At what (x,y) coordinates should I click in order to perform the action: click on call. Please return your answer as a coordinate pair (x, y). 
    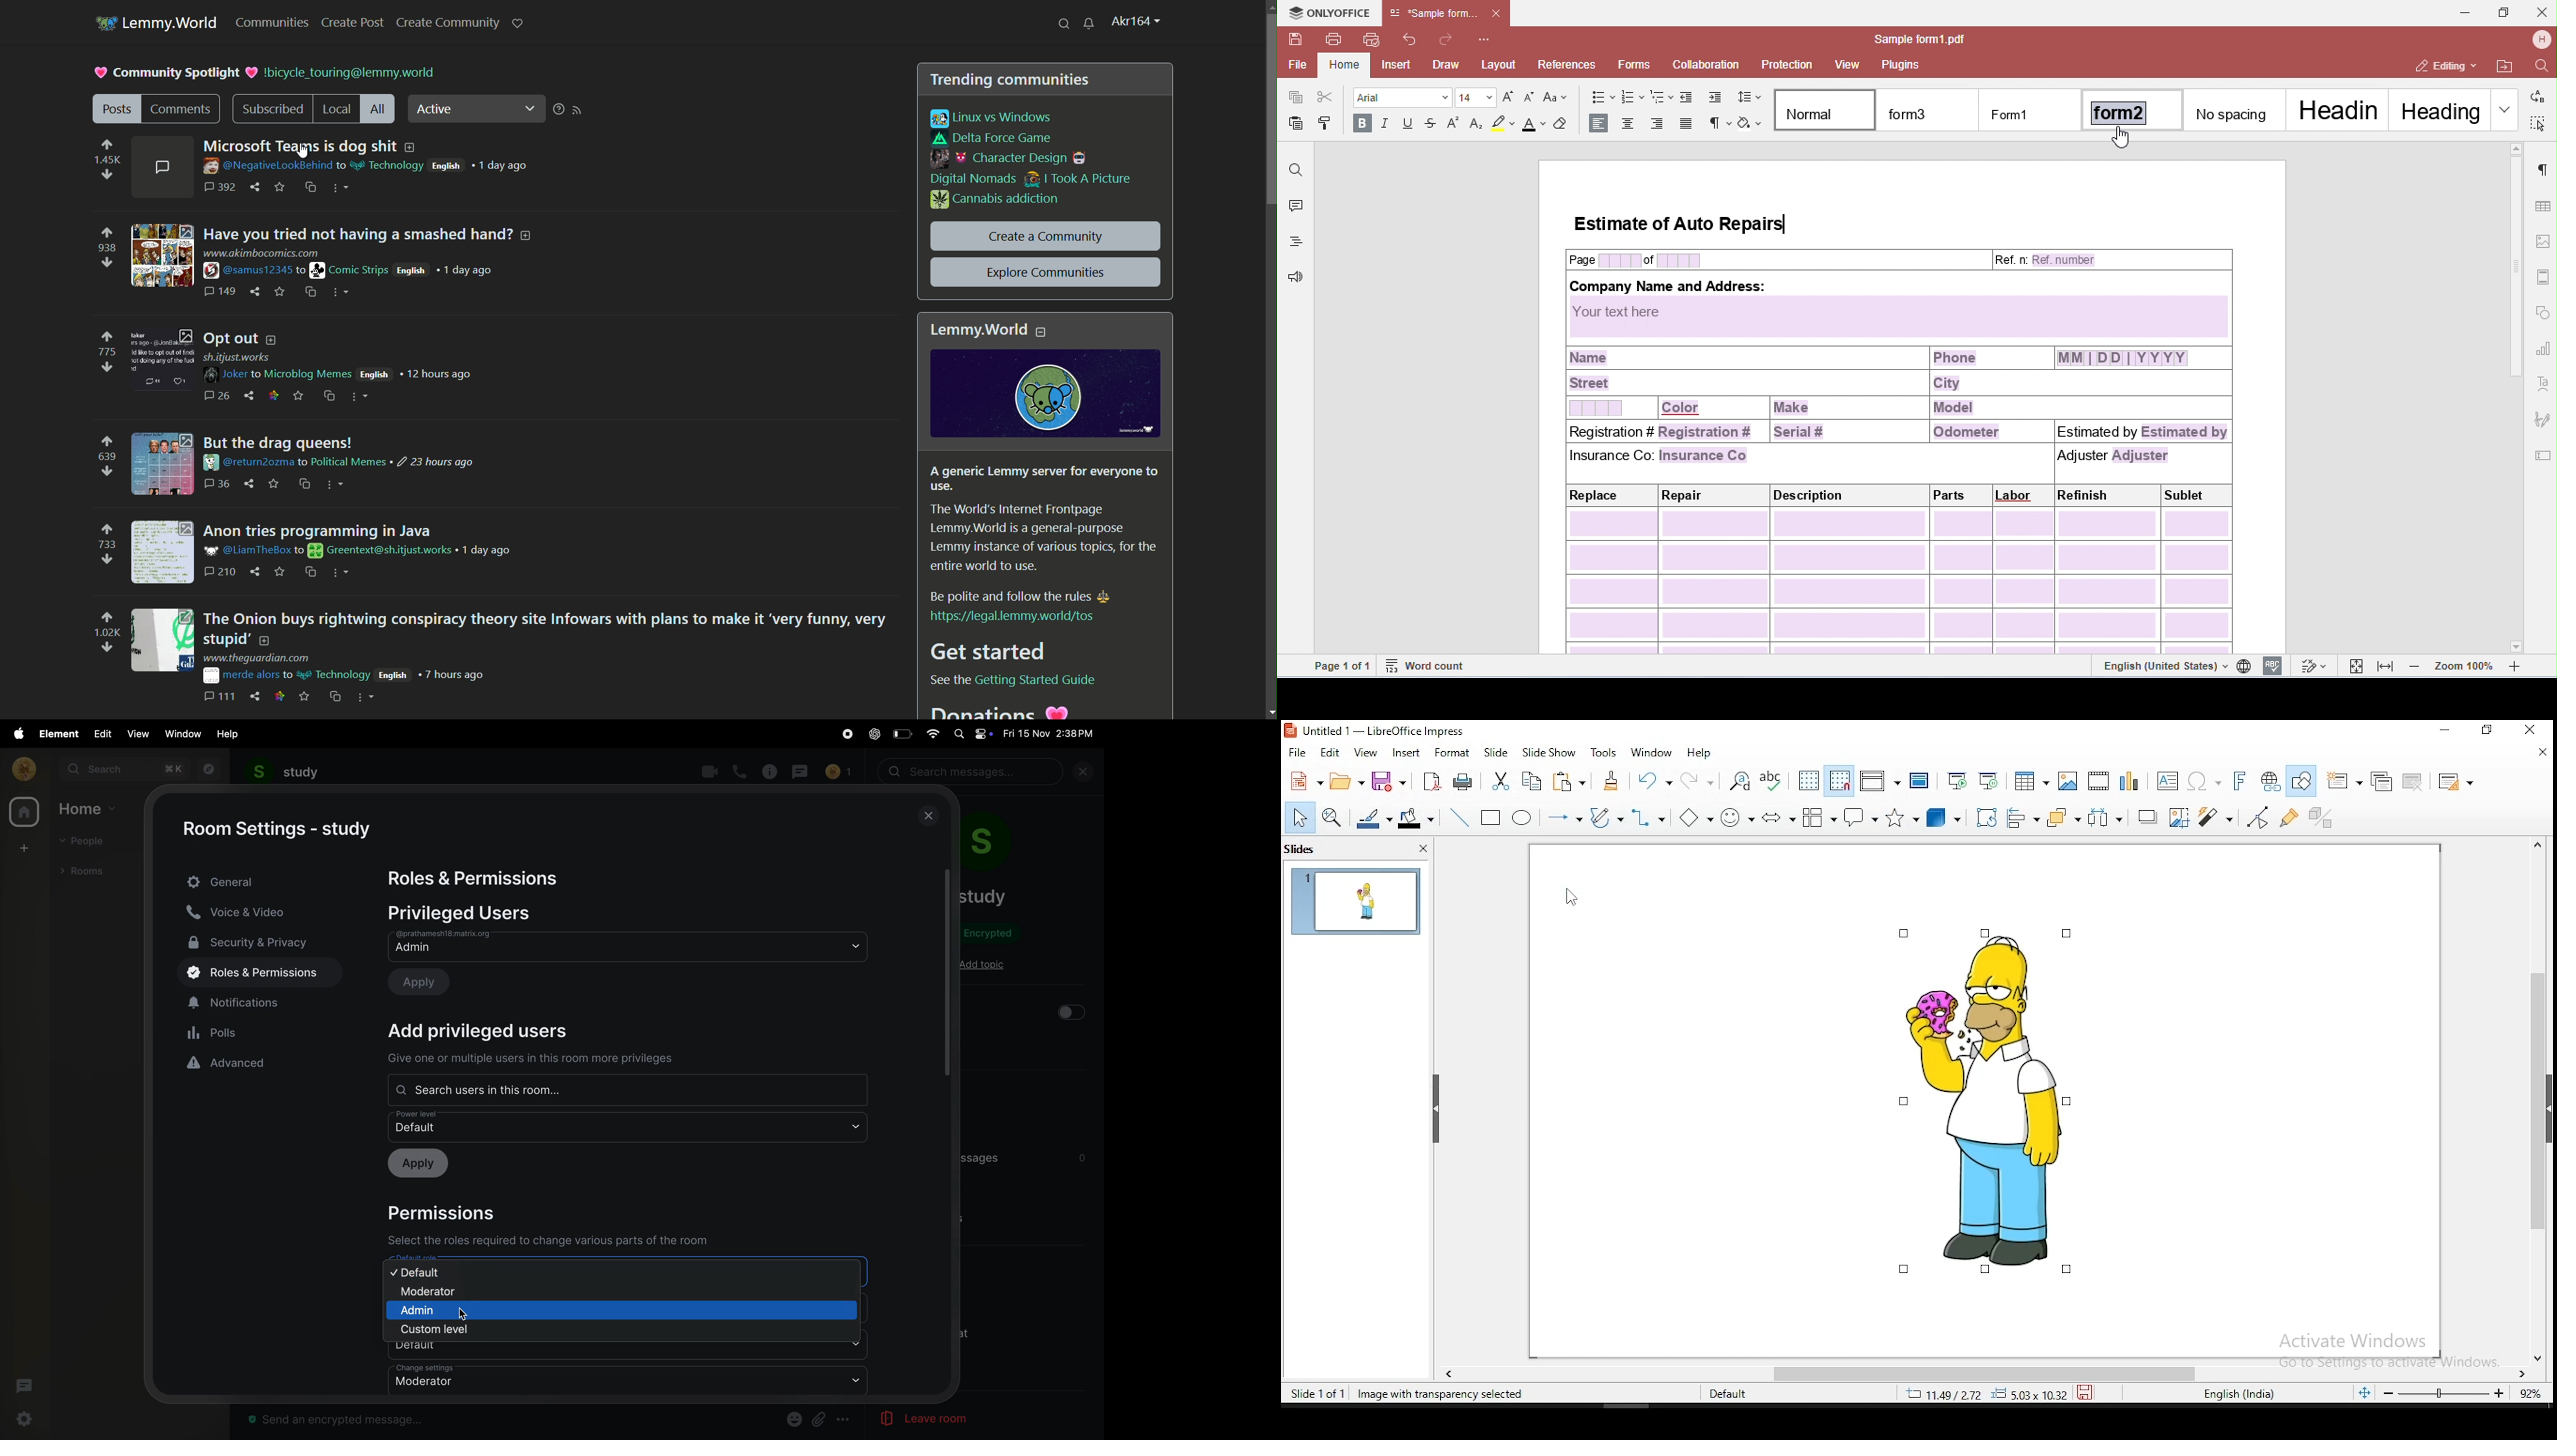
    Looking at the image, I should click on (741, 770).